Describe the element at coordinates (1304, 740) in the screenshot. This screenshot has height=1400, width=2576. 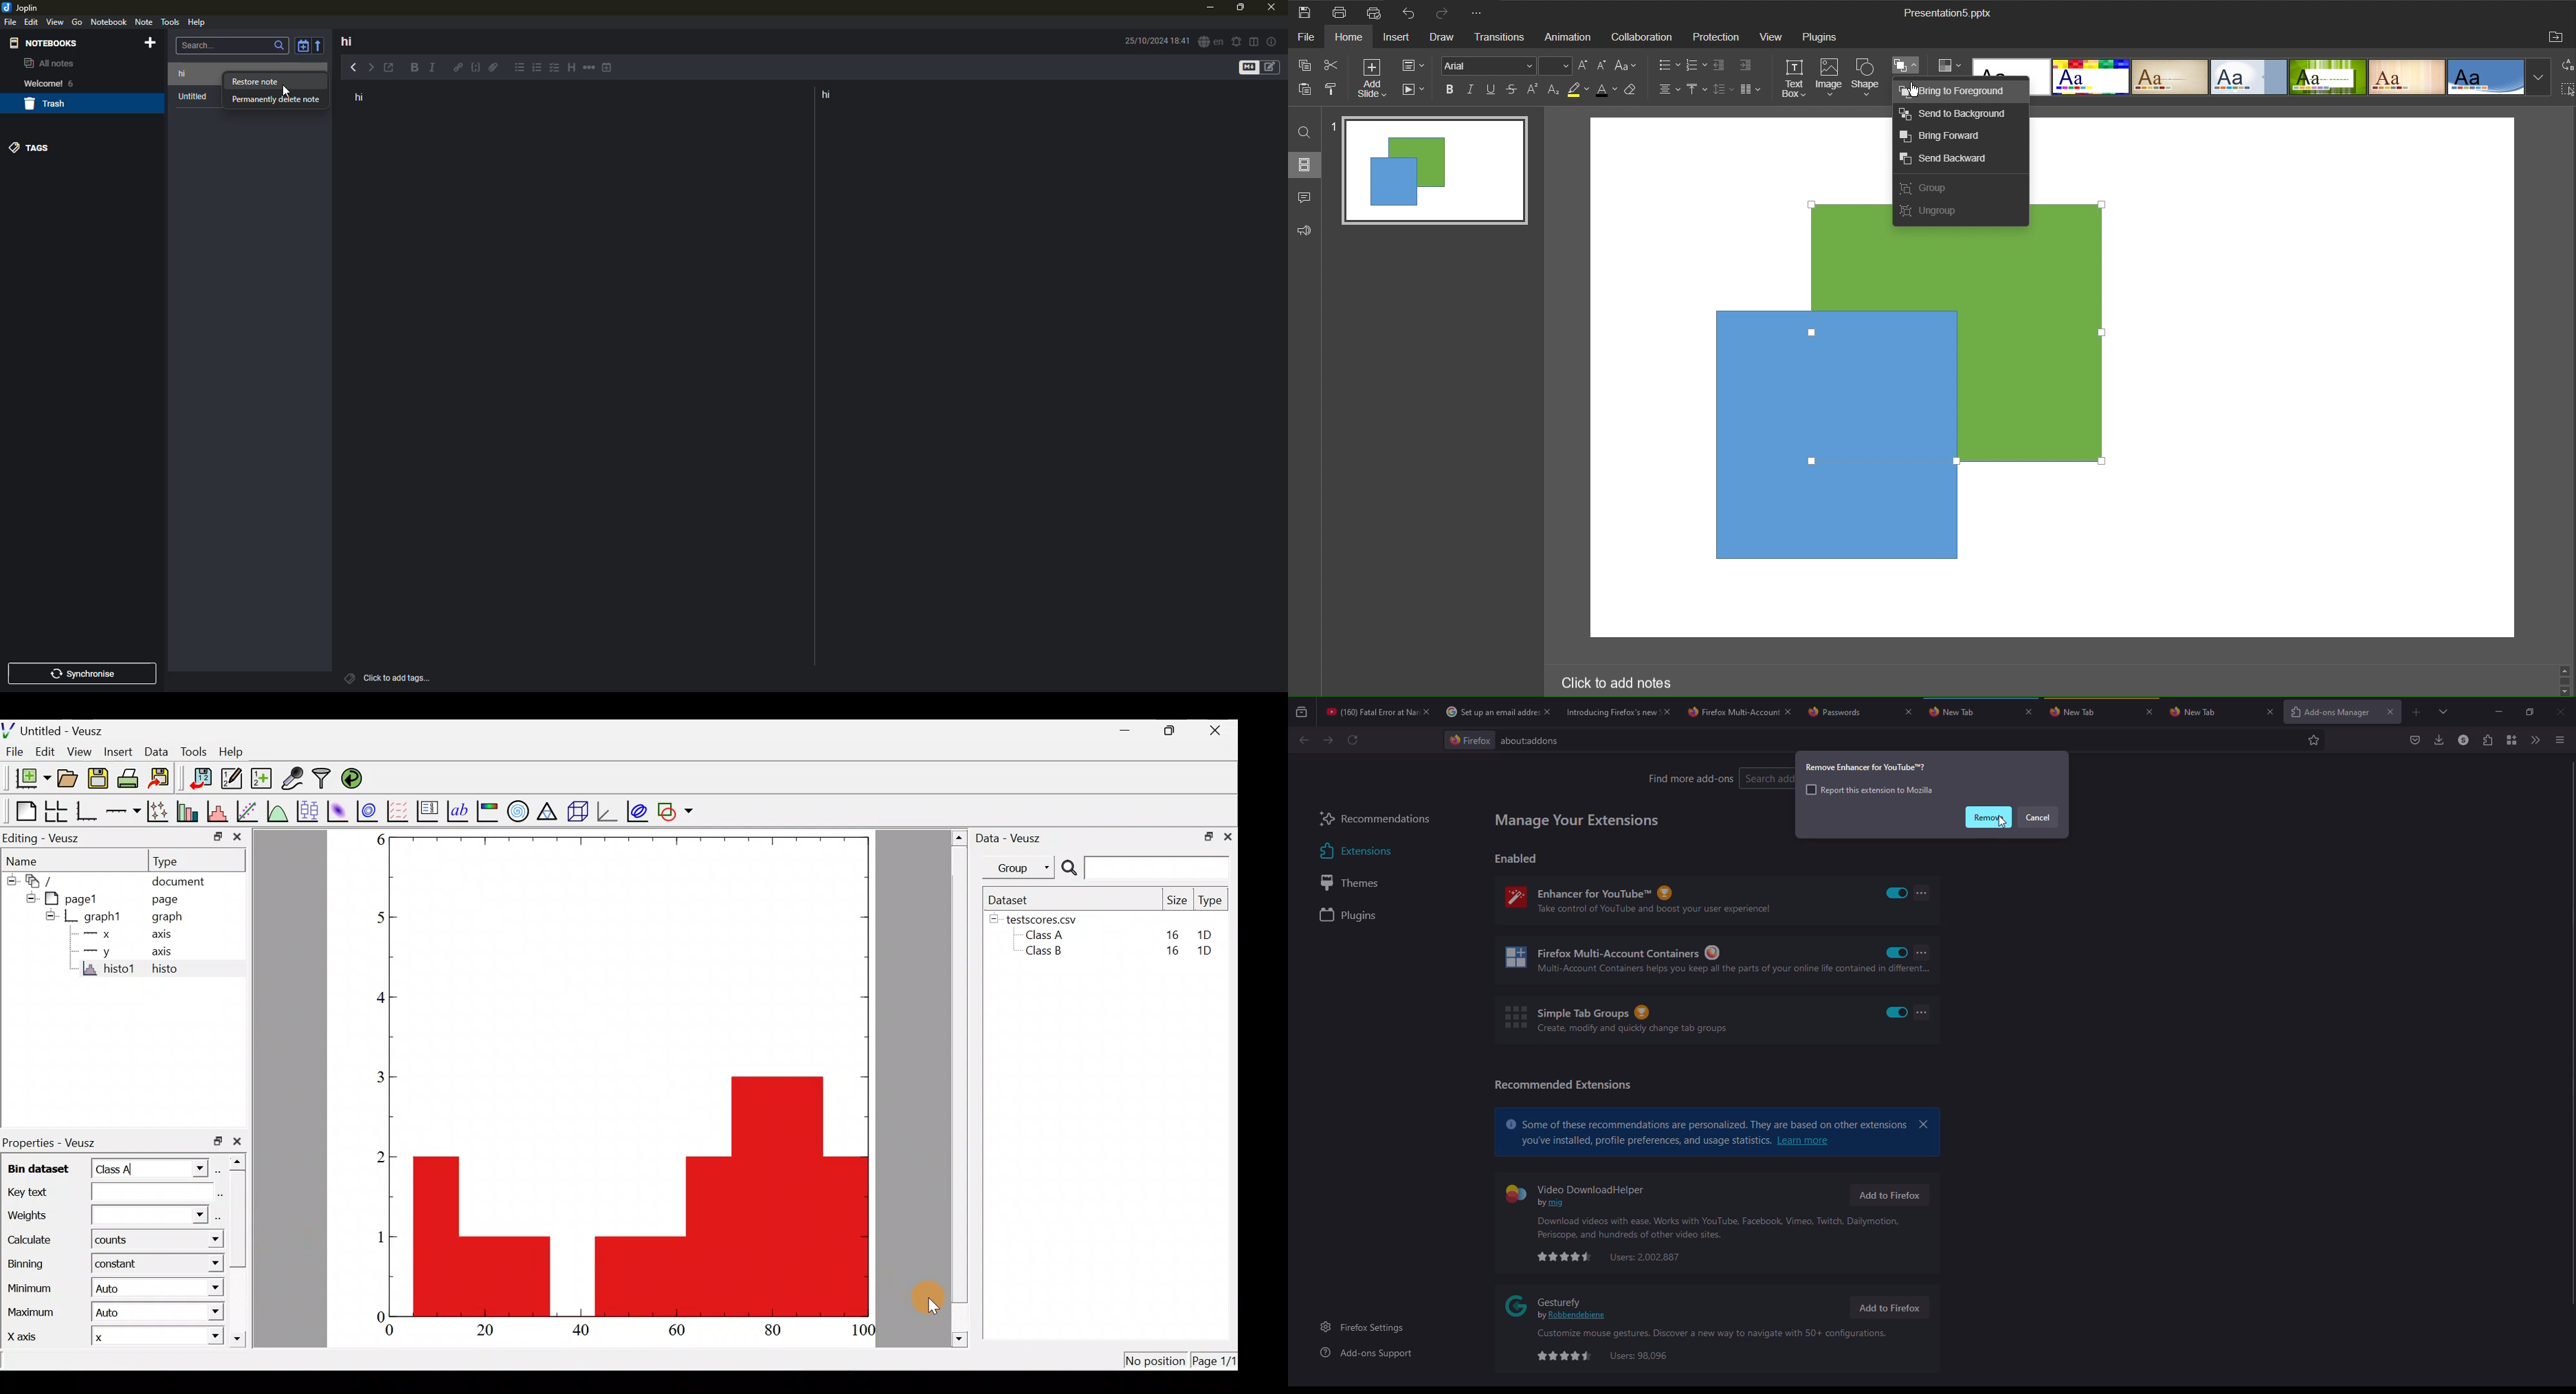
I see `back` at that location.